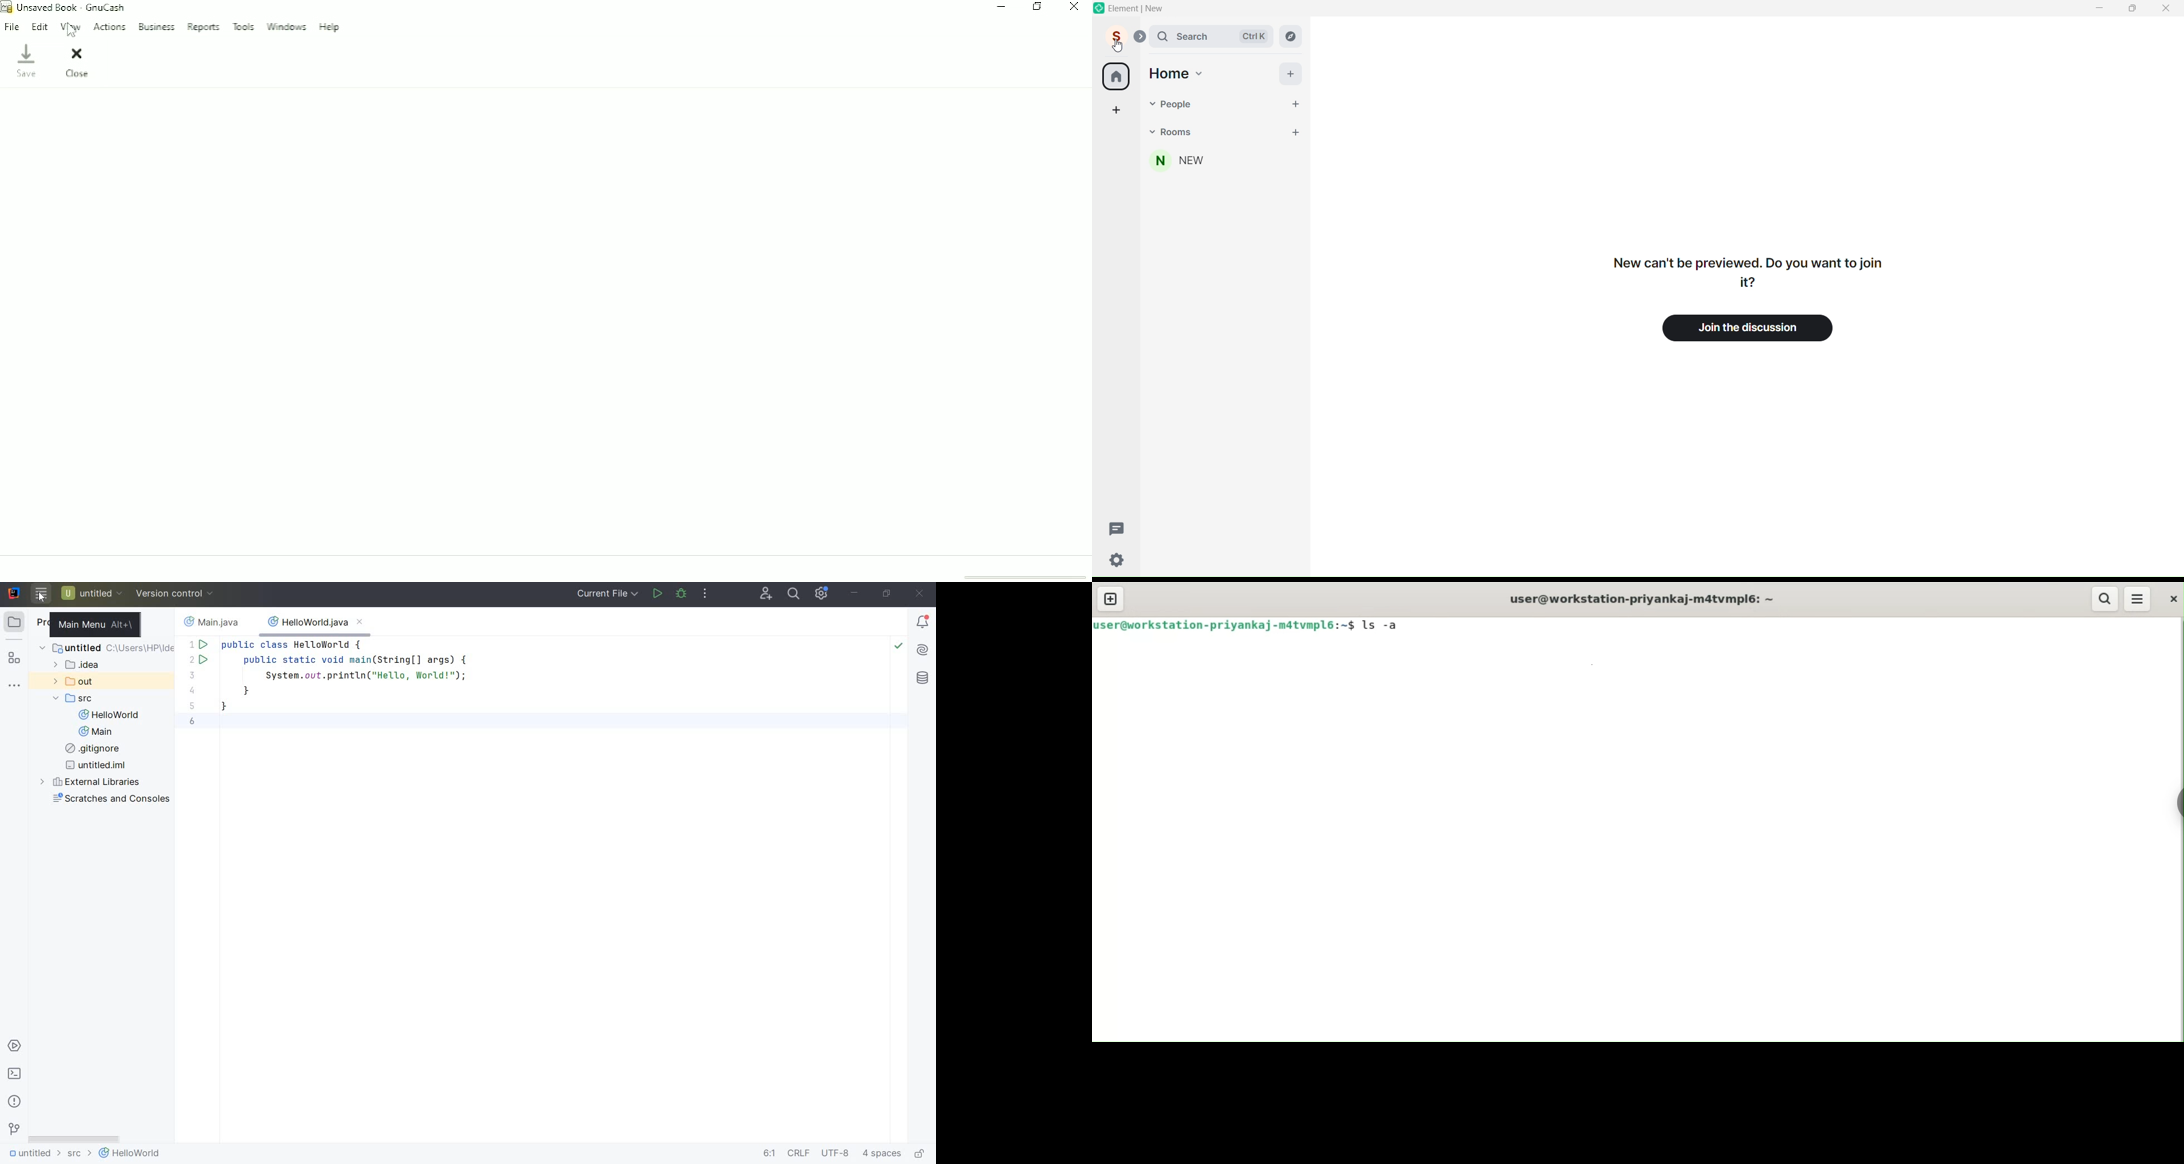 This screenshot has height=1176, width=2184. I want to click on main menu, so click(95, 624).